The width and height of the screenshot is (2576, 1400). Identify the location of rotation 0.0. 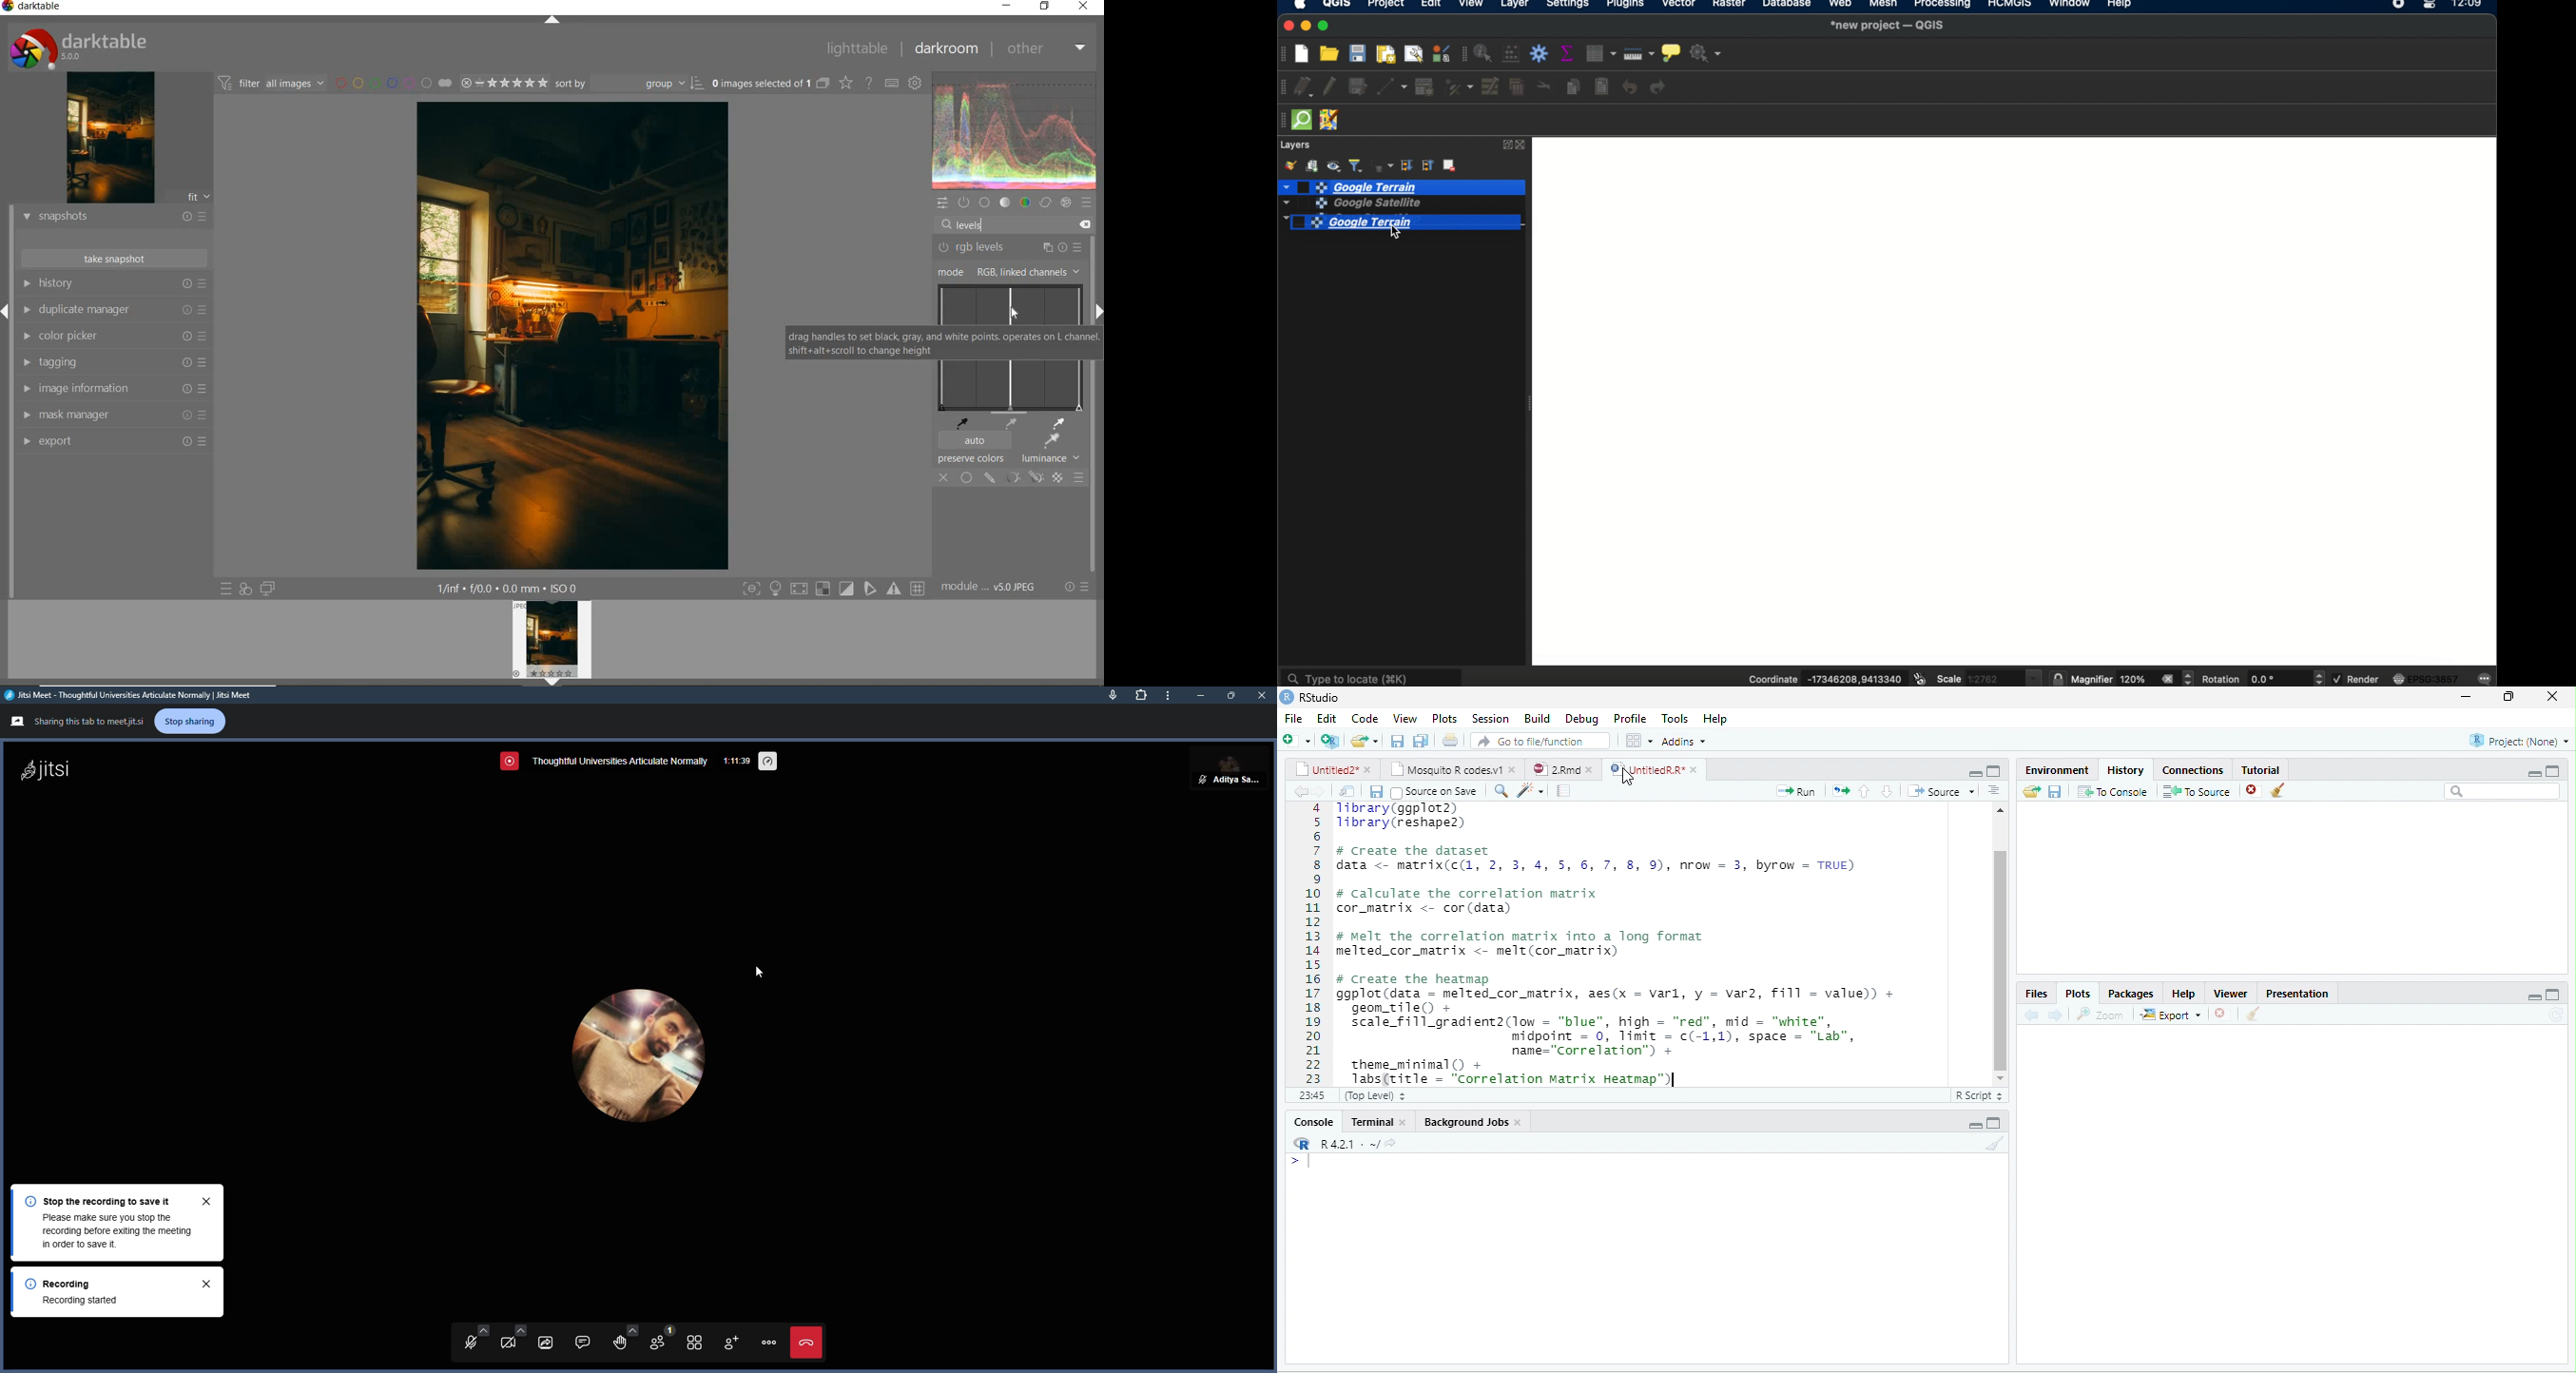
(2247, 679).